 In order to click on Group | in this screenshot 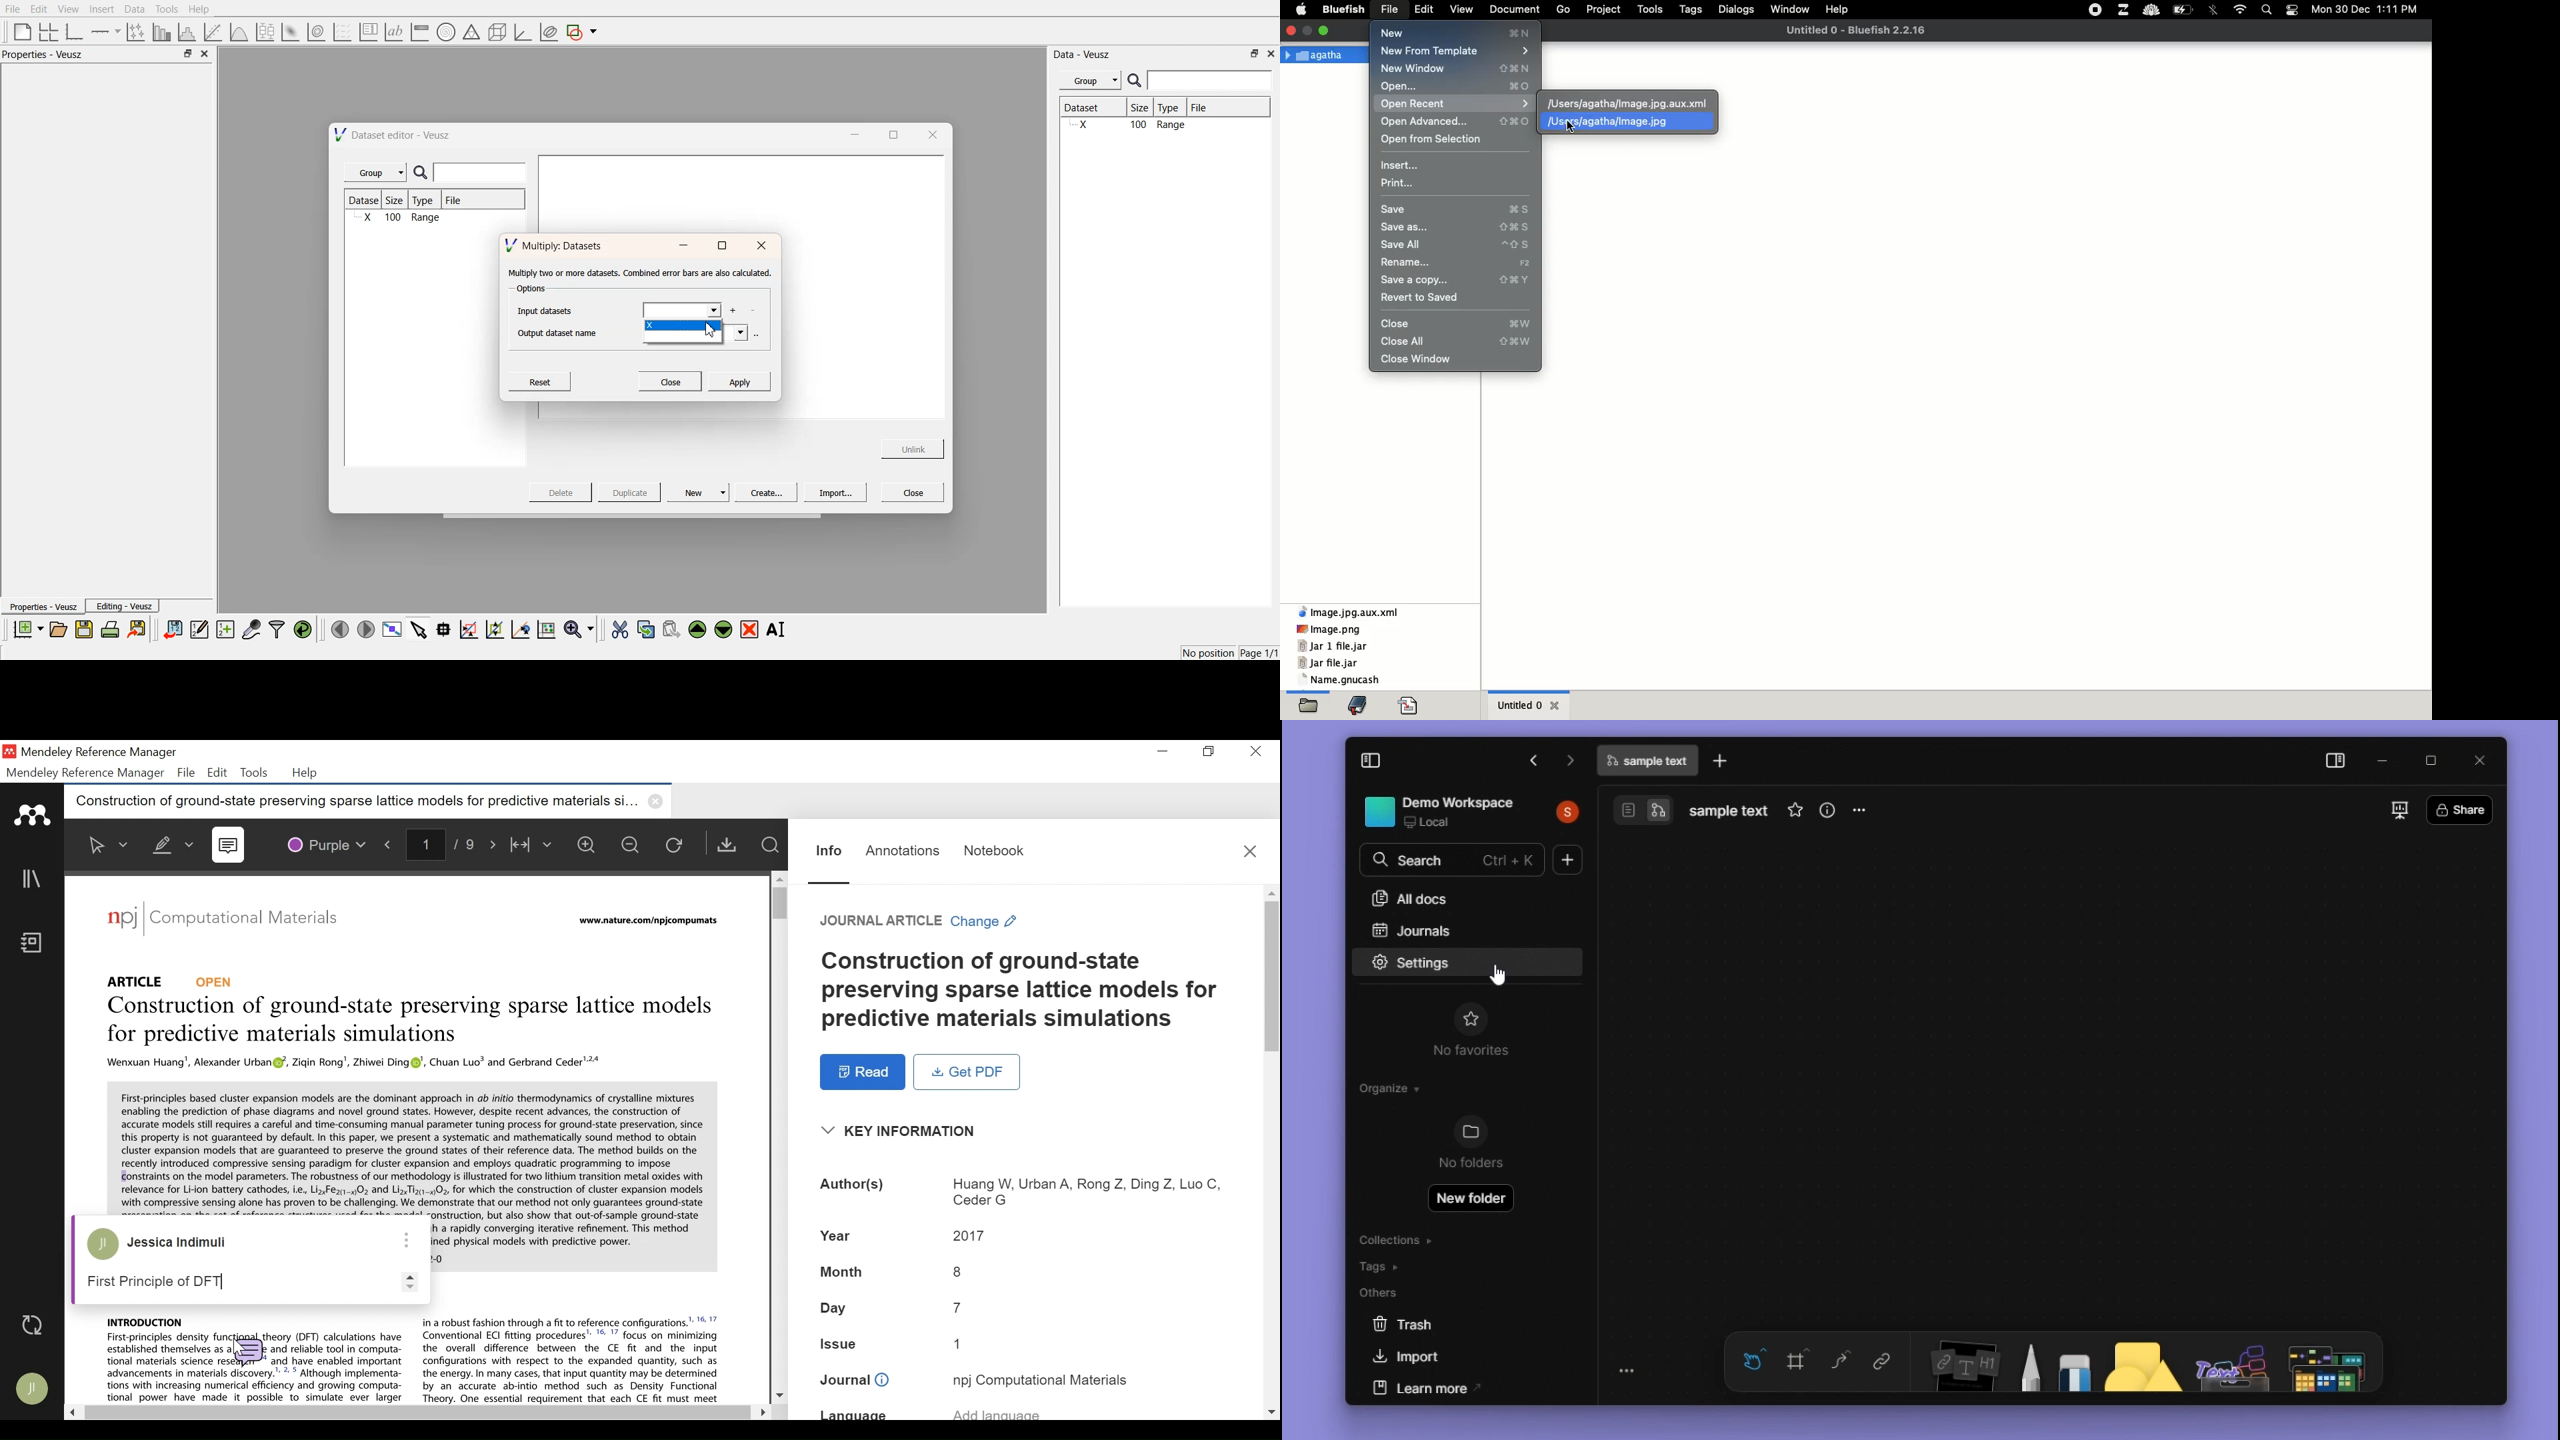, I will do `click(377, 173)`.